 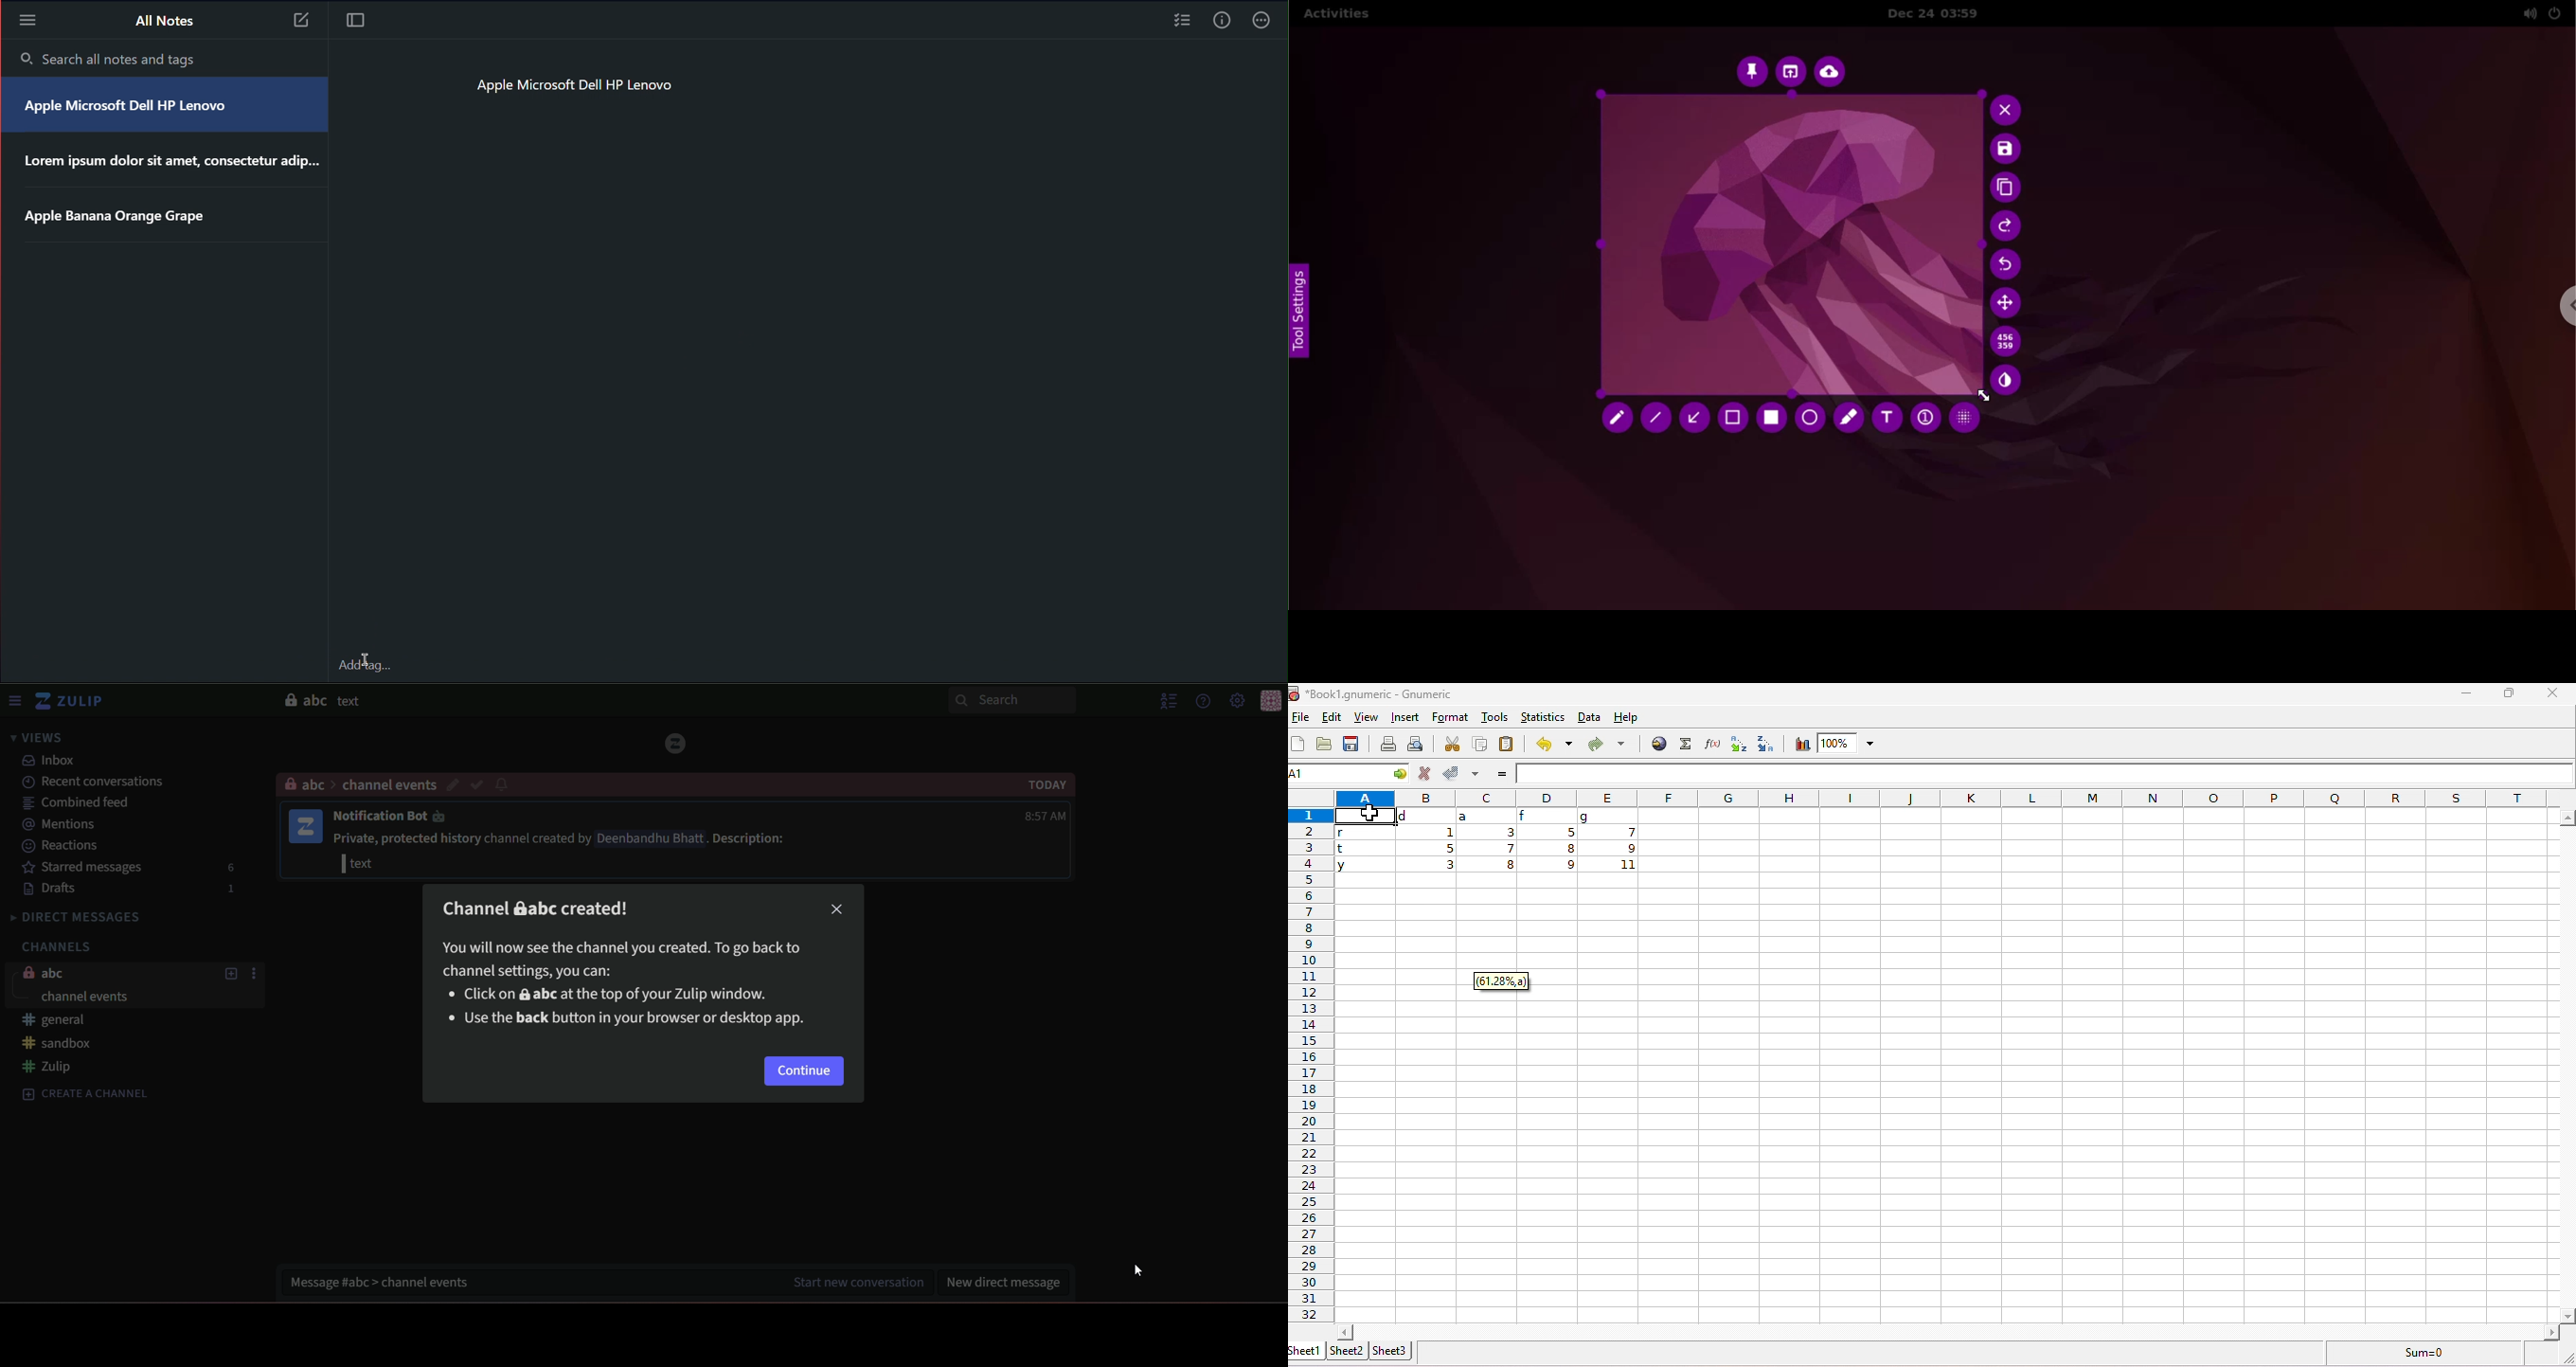 What do you see at coordinates (1271, 701) in the screenshot?
I see `icon` at bounding box center [1271, 701].